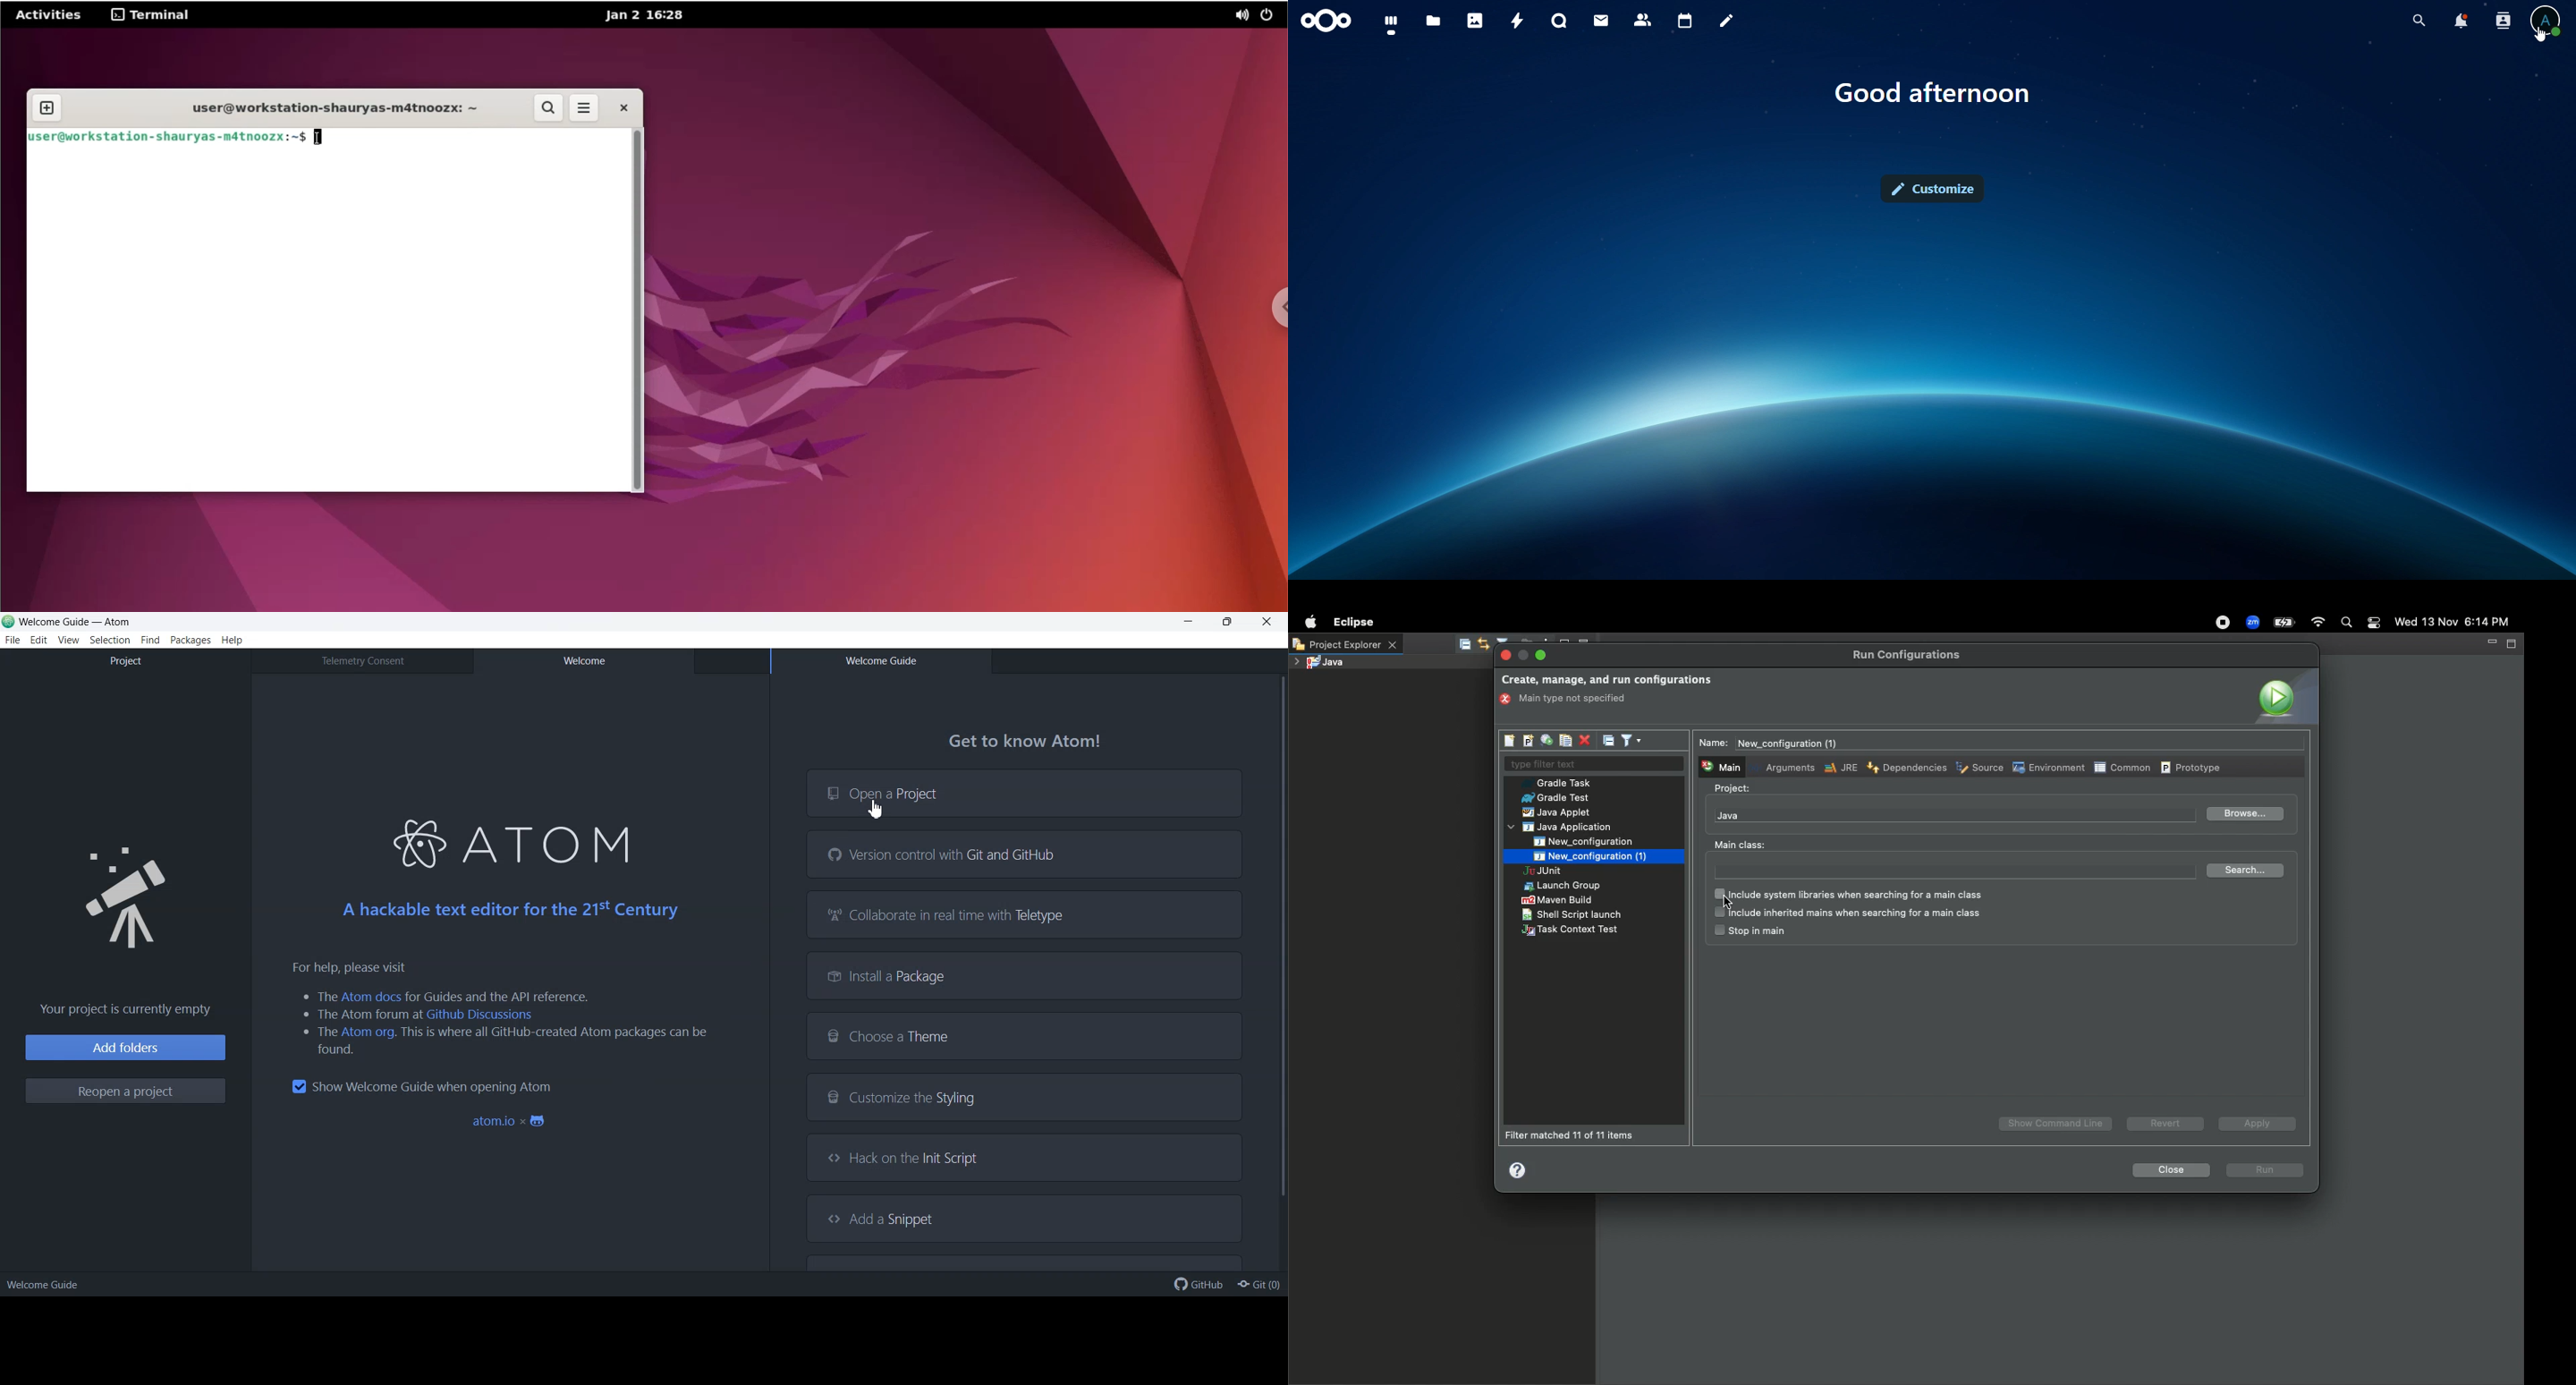  Describe the element at coordinates (1557, 872) in the screenshot. I see `JUnit` at that location.